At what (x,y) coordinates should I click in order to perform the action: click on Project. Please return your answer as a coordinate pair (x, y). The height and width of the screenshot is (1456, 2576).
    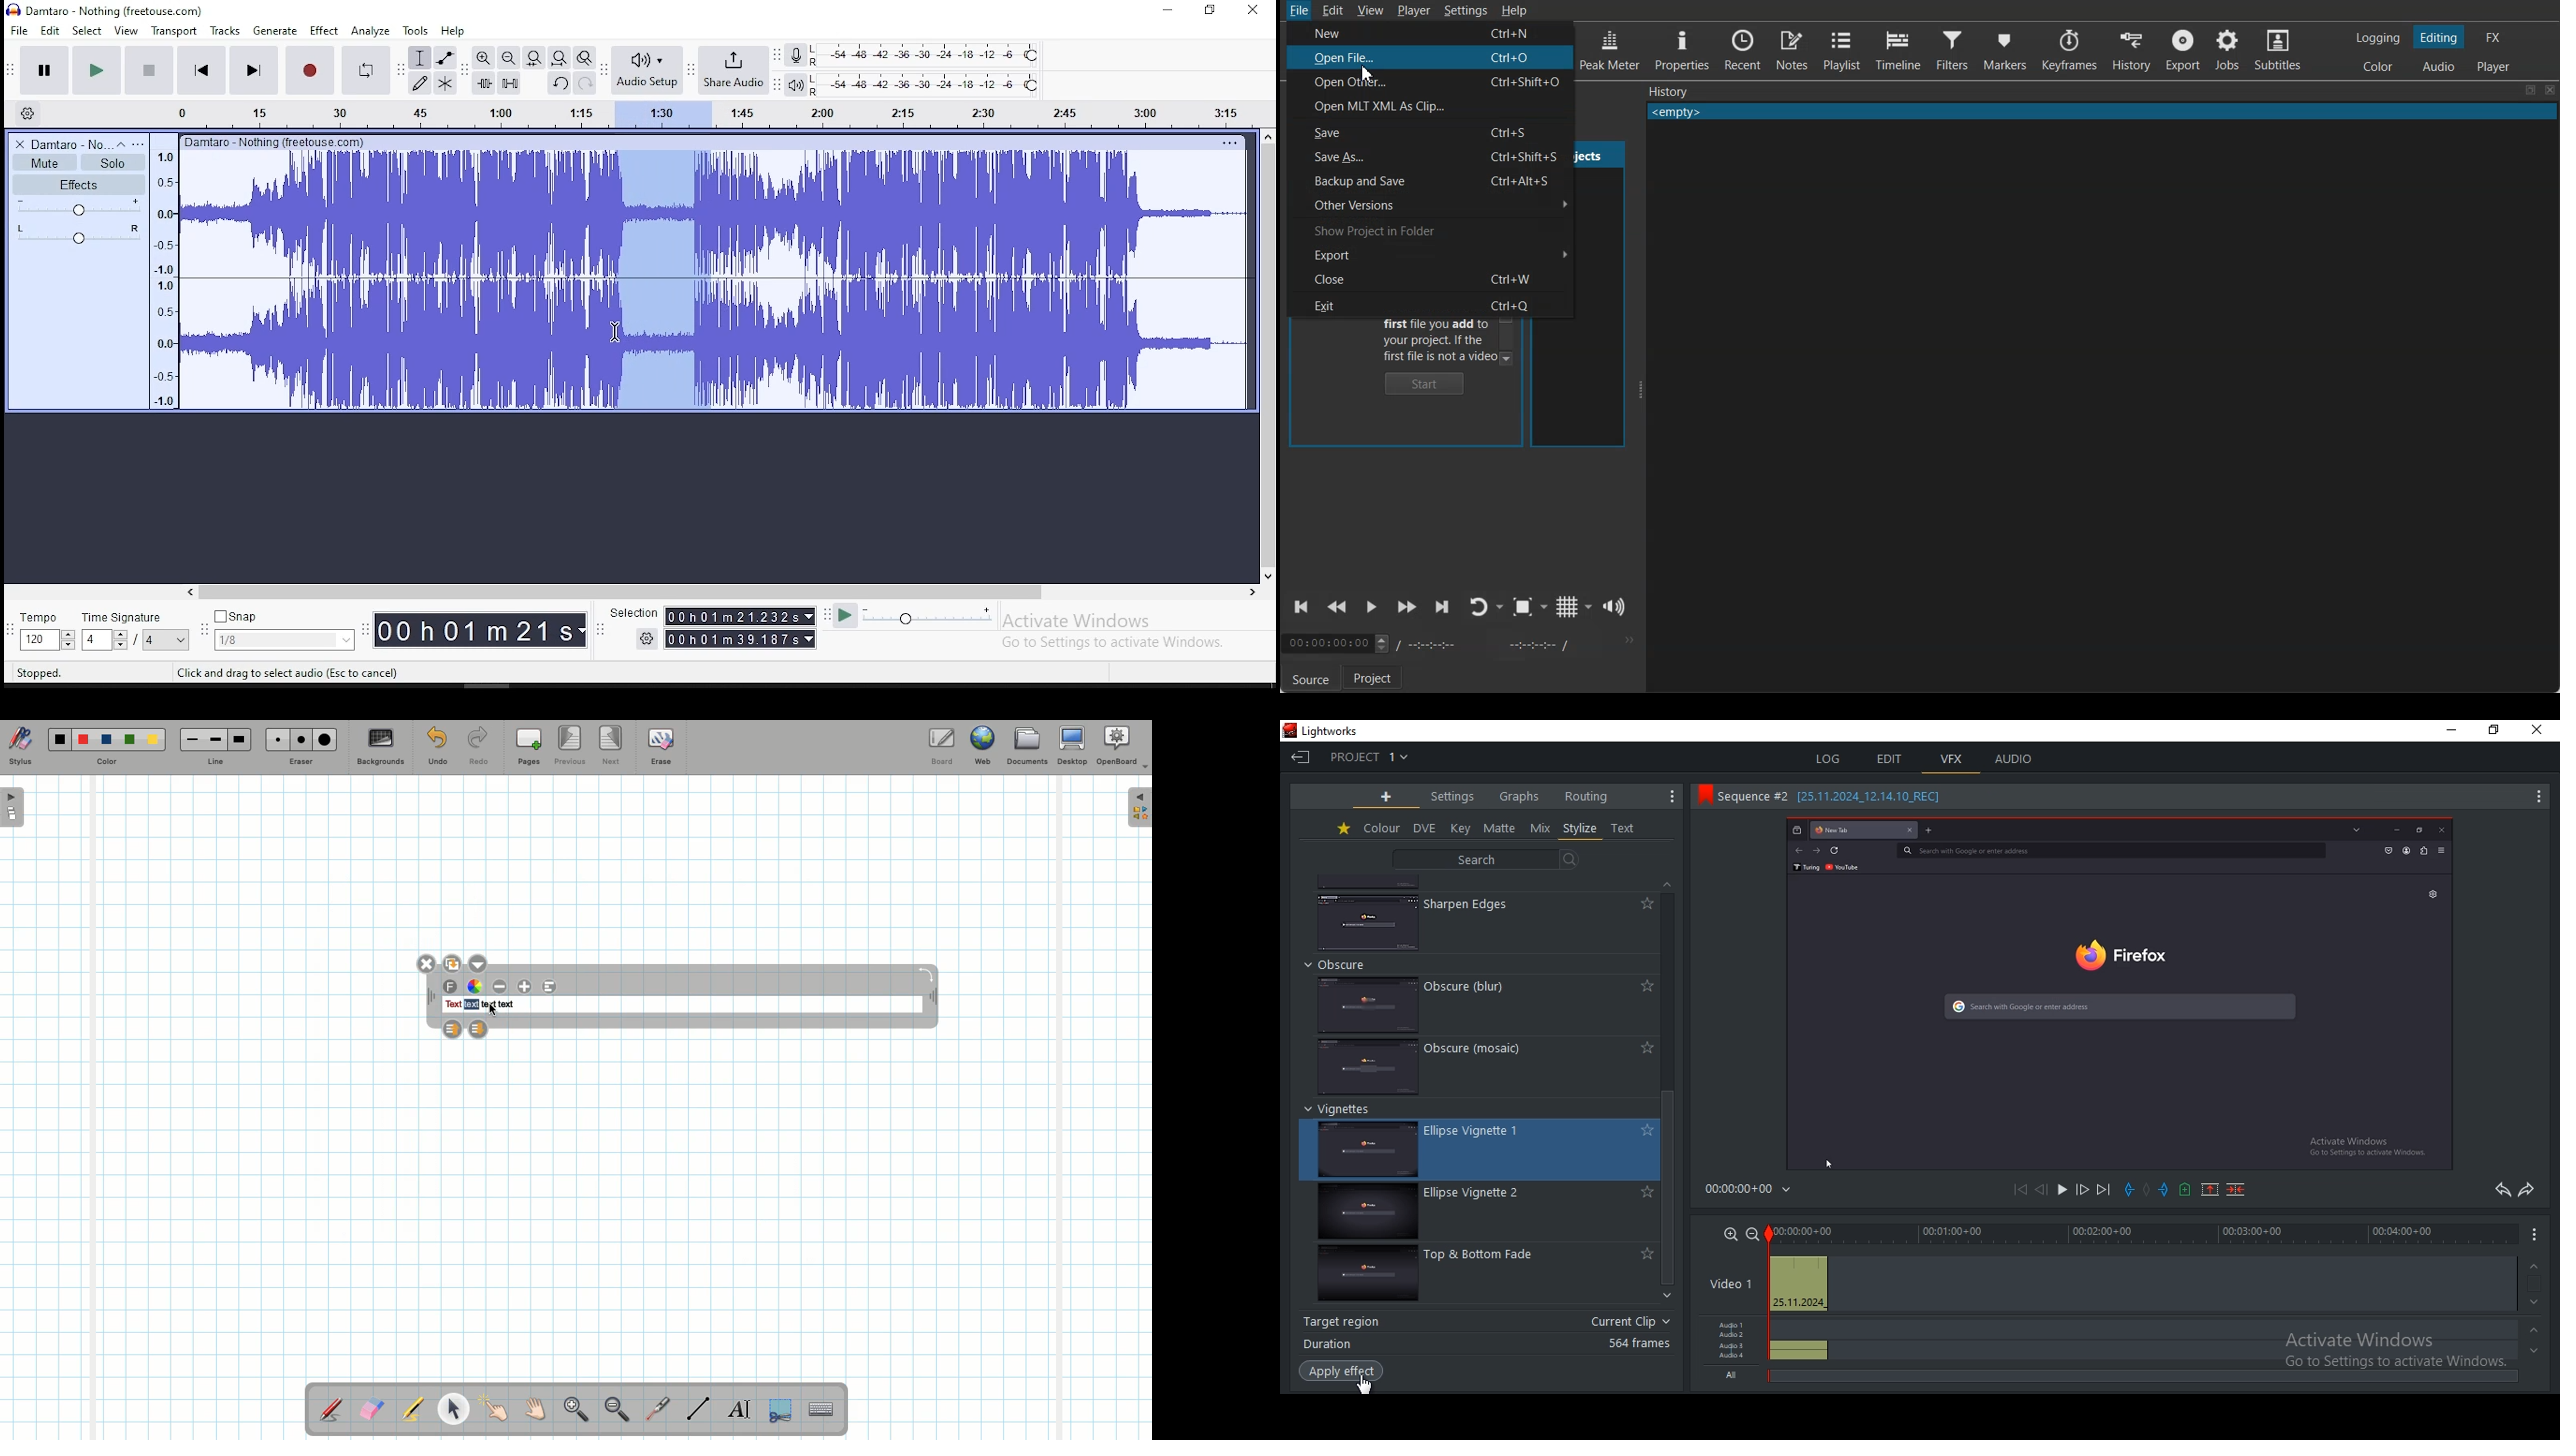
    Looking at the image, I should click on (1375, 679).